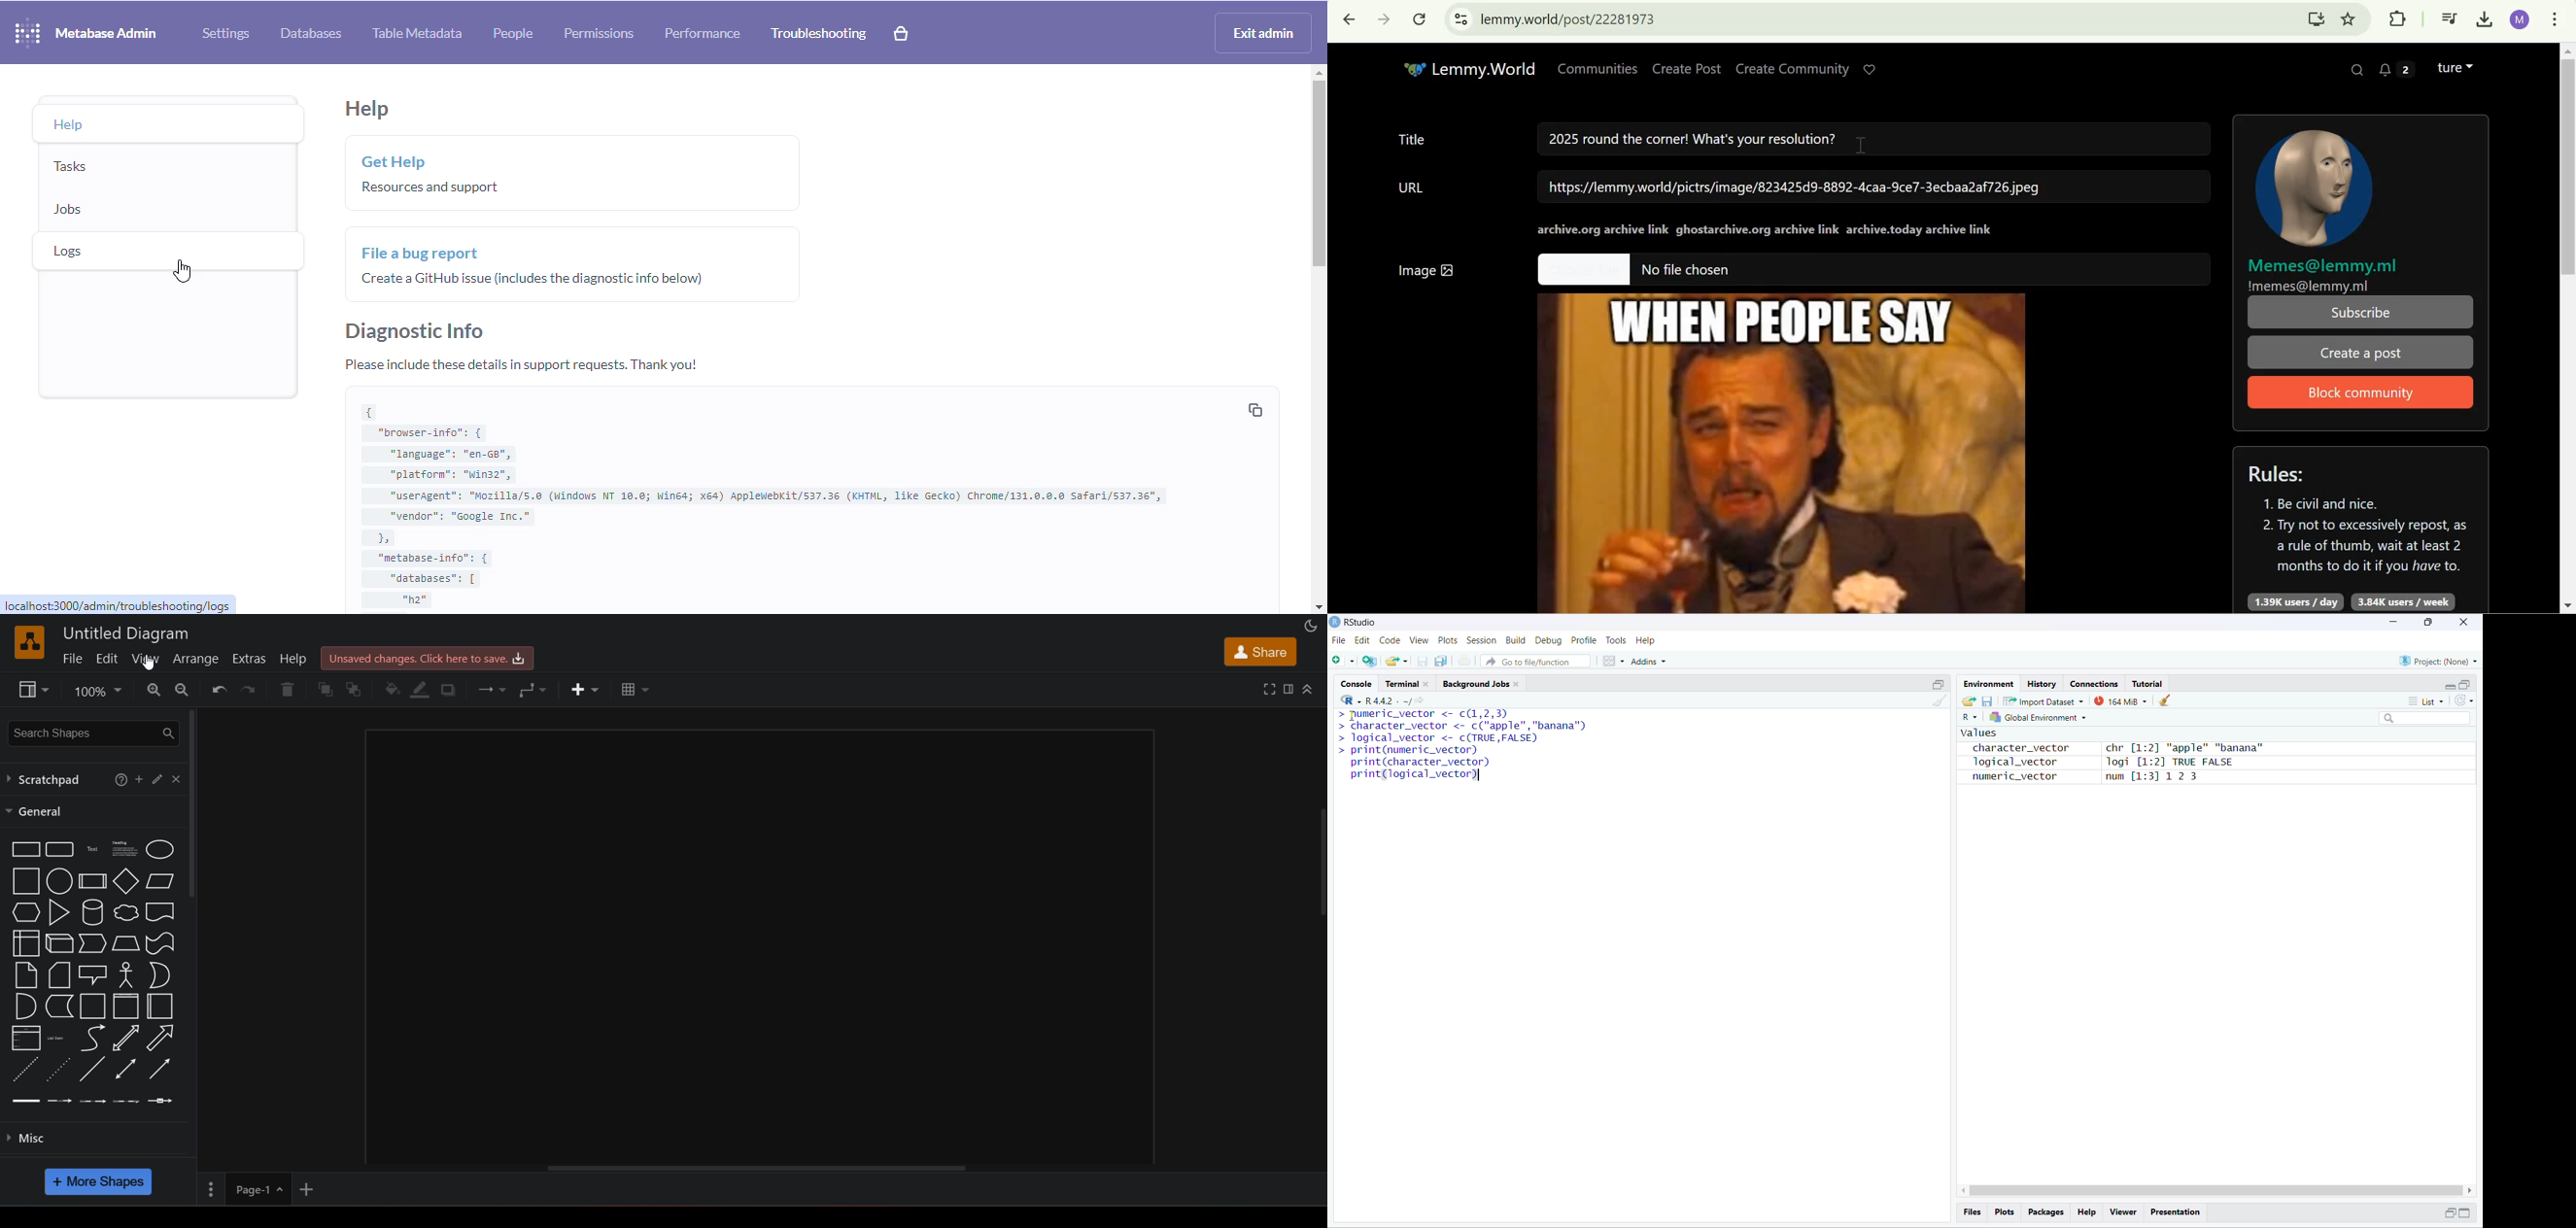 Image resolution: width=2576 pixels, height=1232 pixels. I want to click on minimize, so click(2448, 1213).